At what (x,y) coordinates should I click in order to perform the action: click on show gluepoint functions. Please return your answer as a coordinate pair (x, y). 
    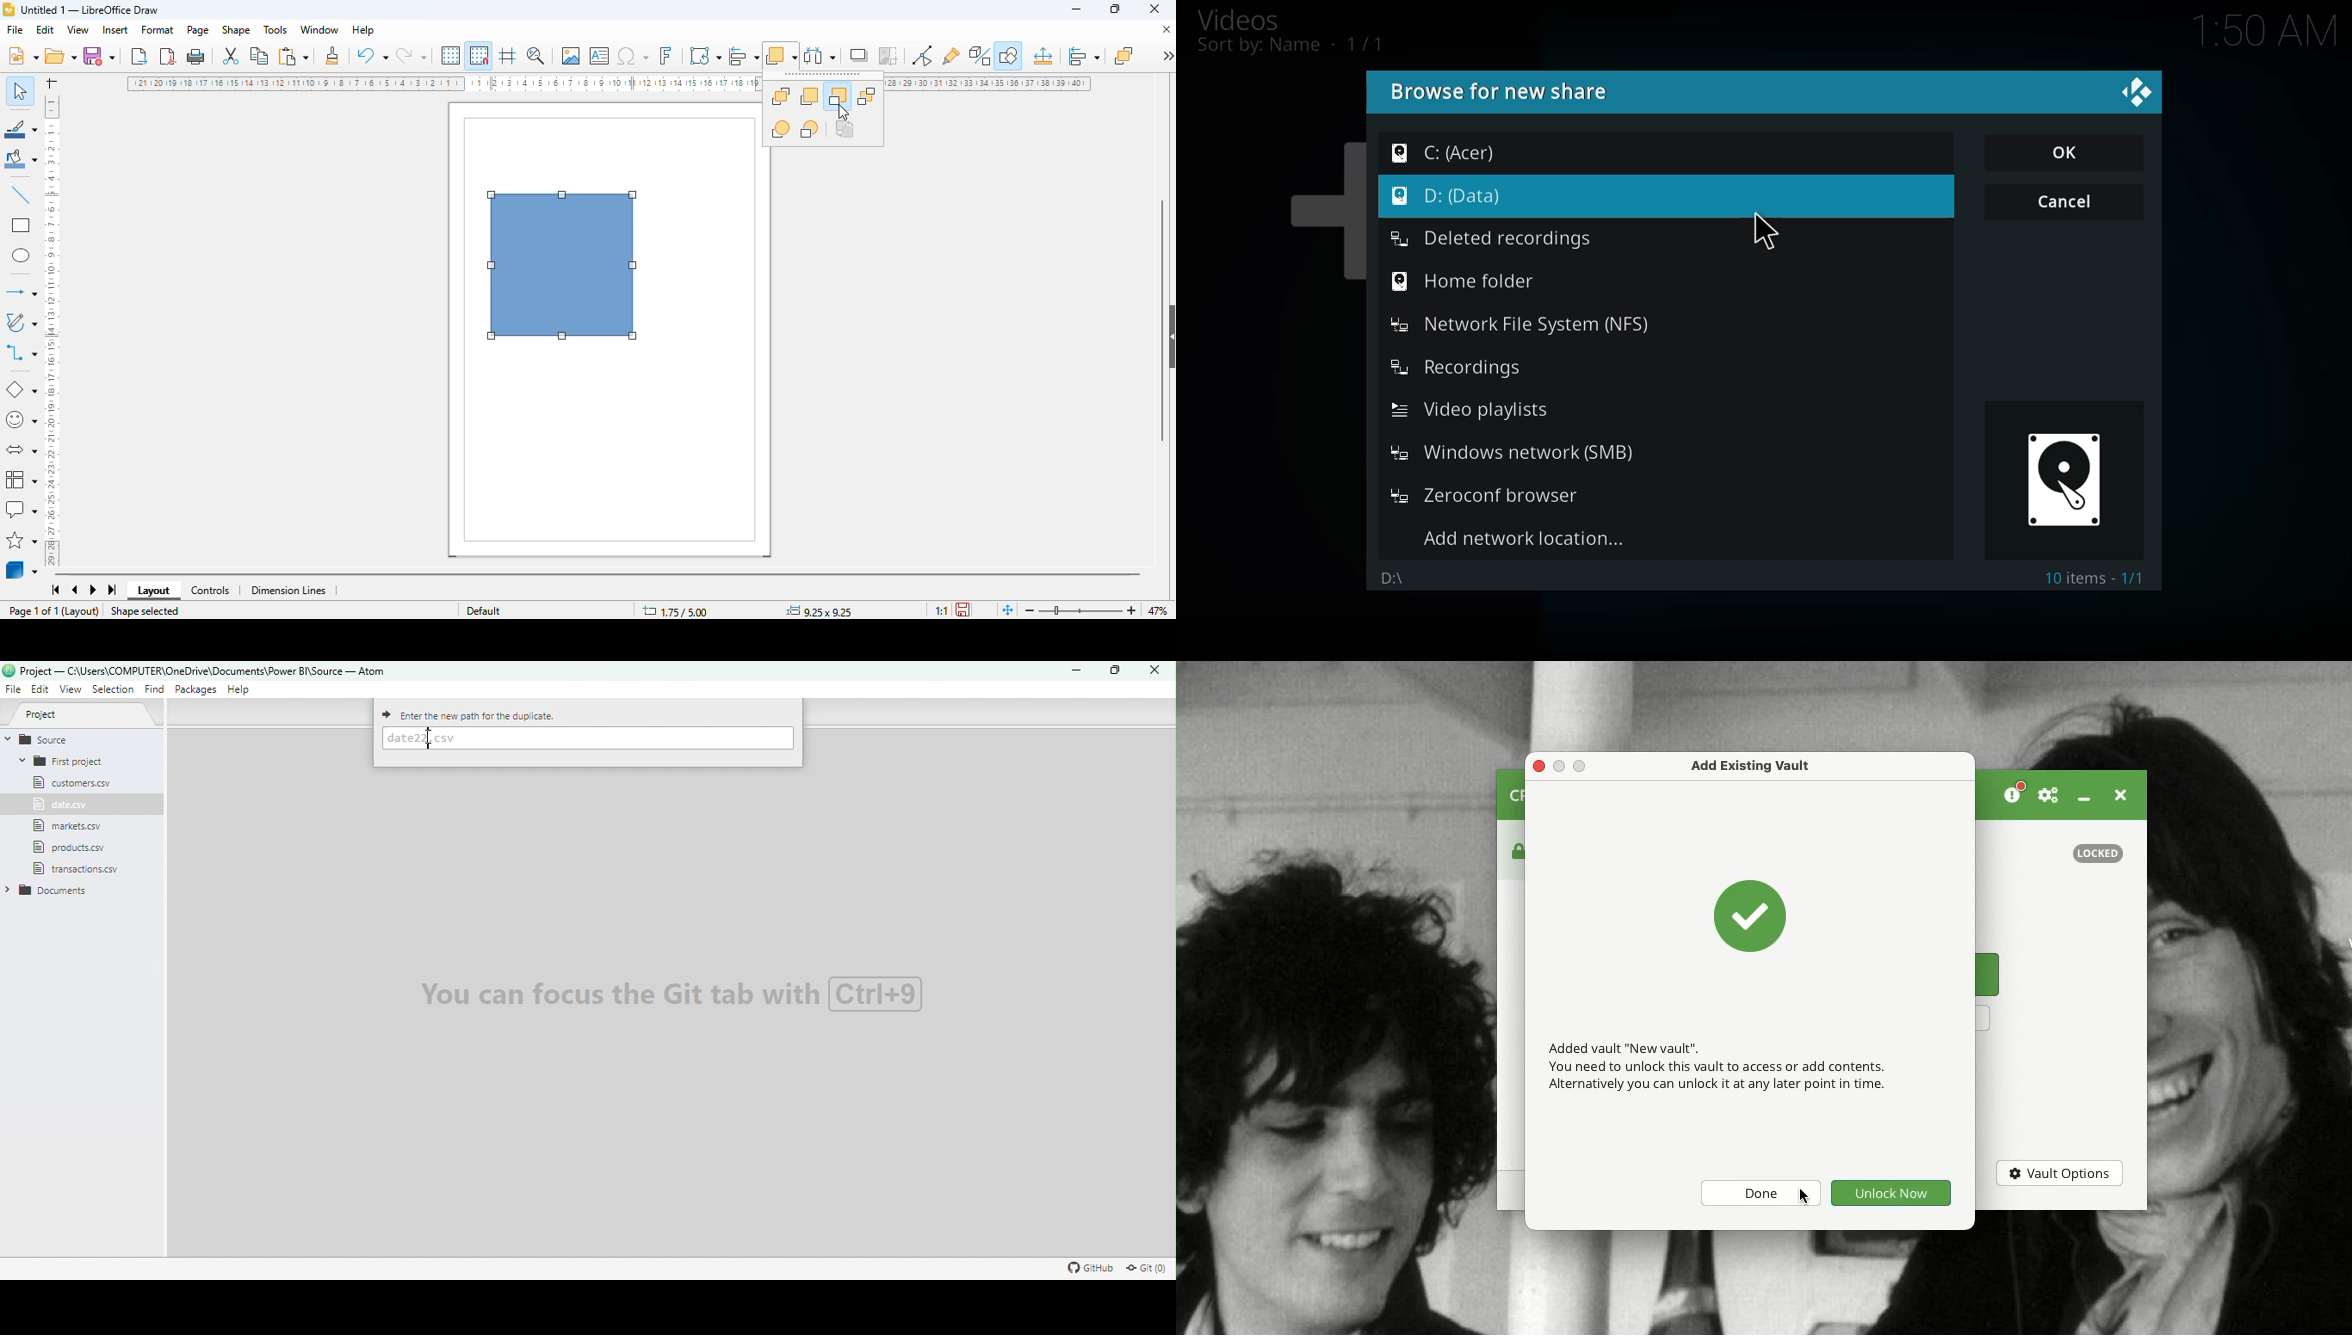
    Looking at the image, I should click on (951, 56).